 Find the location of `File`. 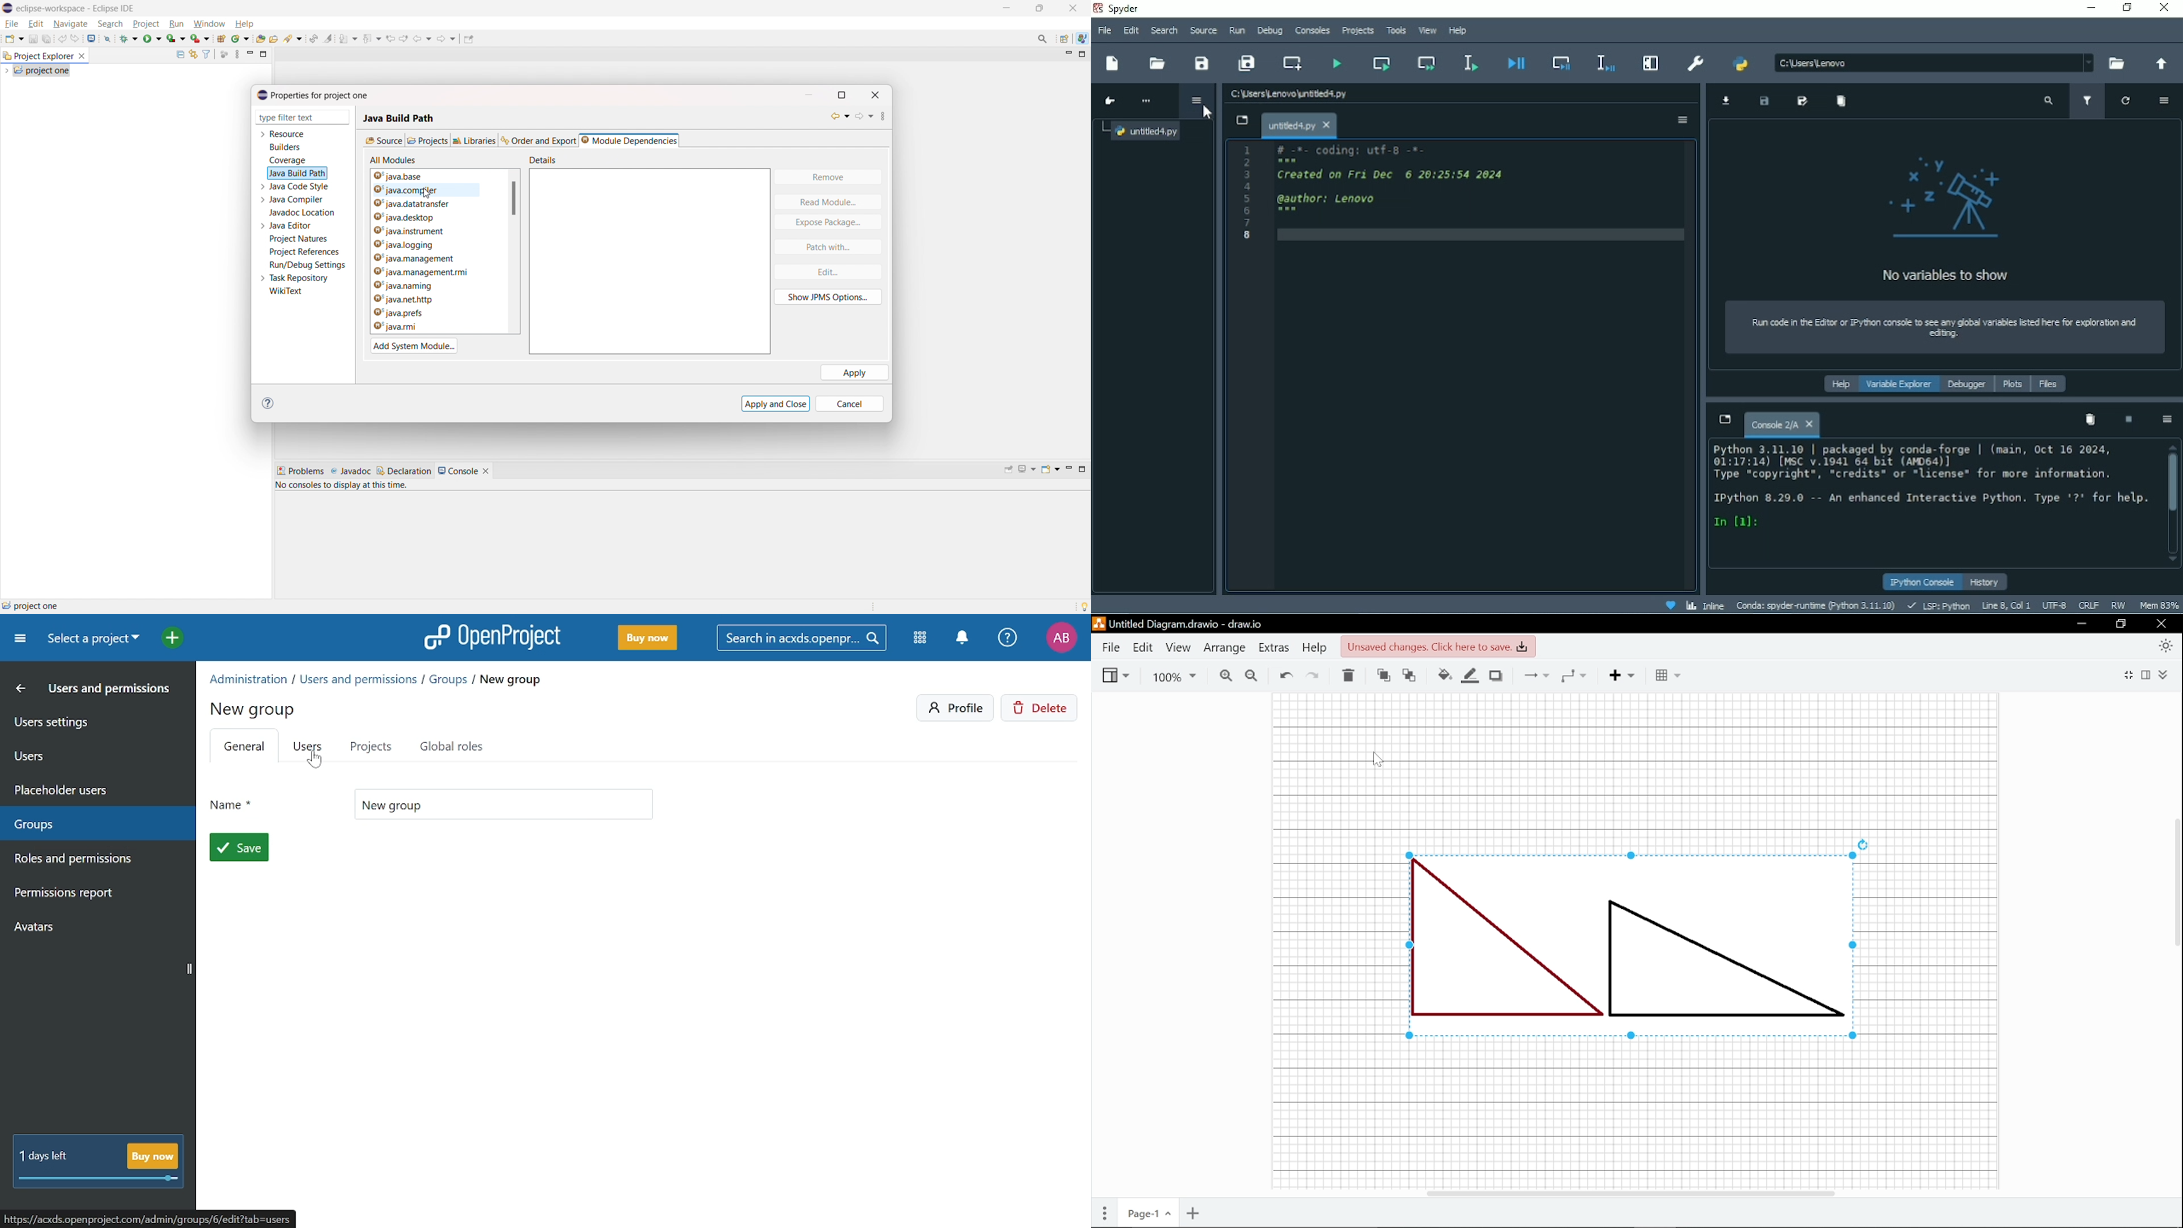

File is located at coordinates (1110, 648).